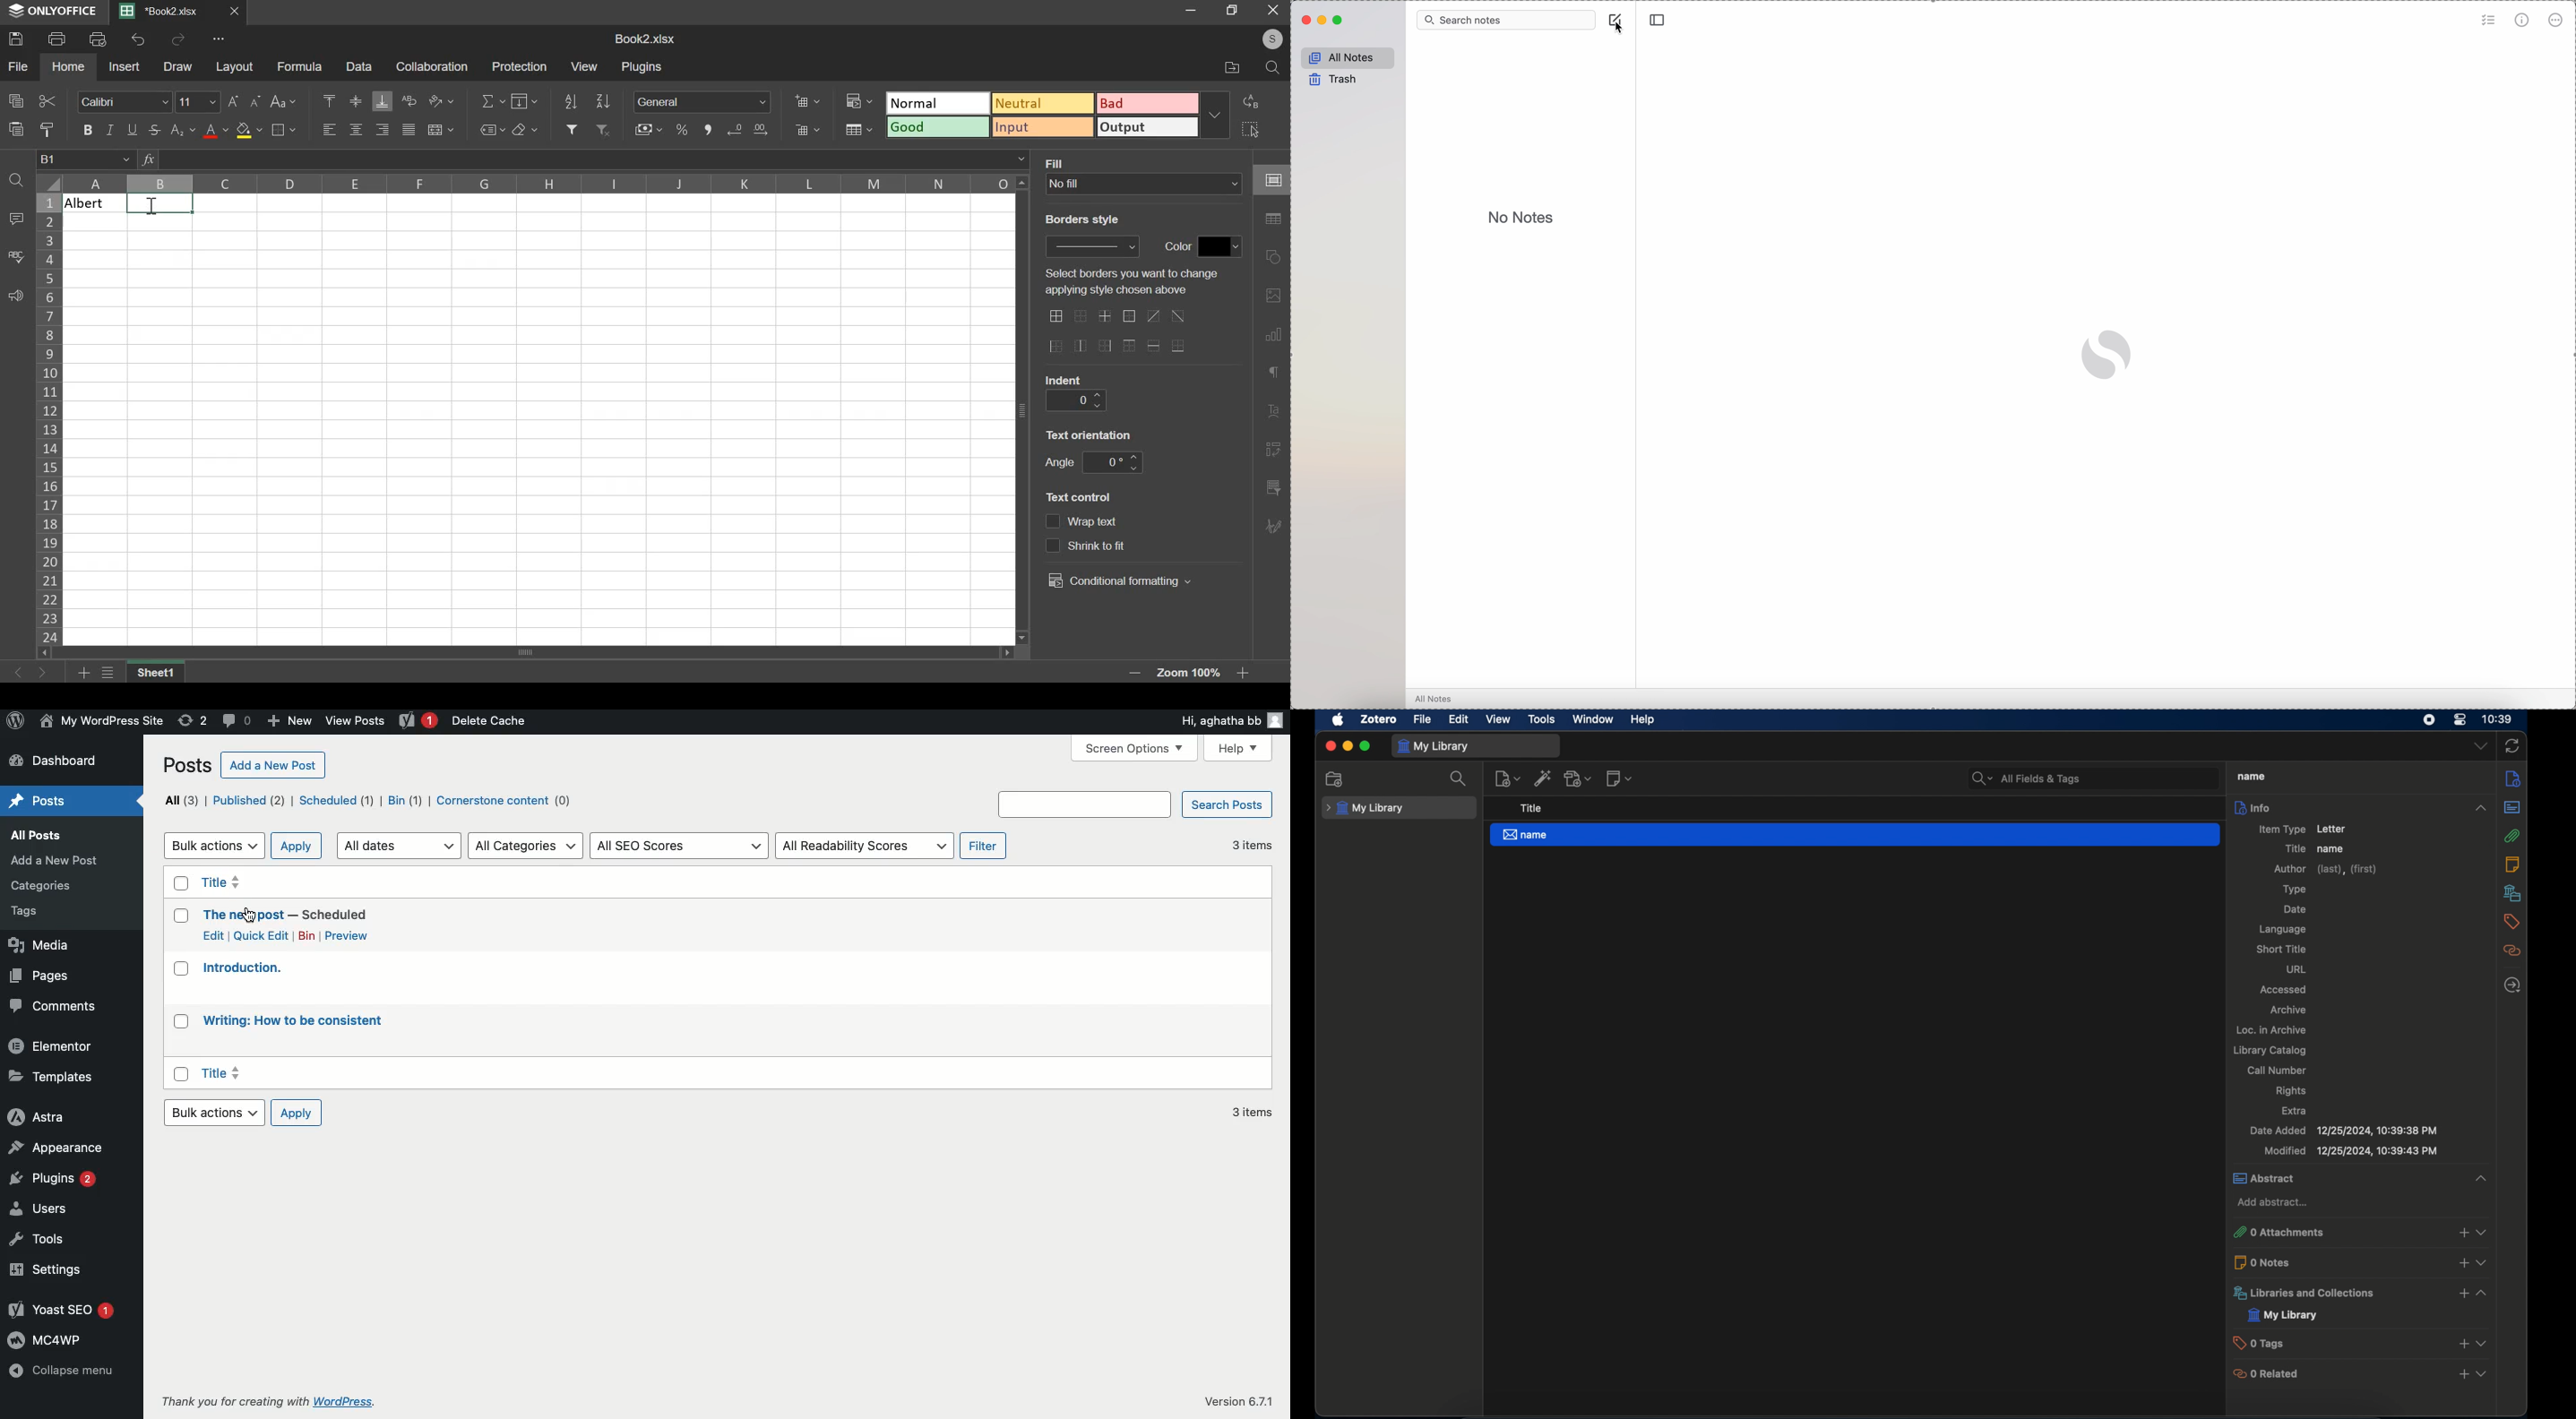 Image resolution: width=2576 pixels, height=1428 pixels. What do you see at coordinates (220, 38) in the screenshot?
I see `view more` at bounding box center [220, 38].